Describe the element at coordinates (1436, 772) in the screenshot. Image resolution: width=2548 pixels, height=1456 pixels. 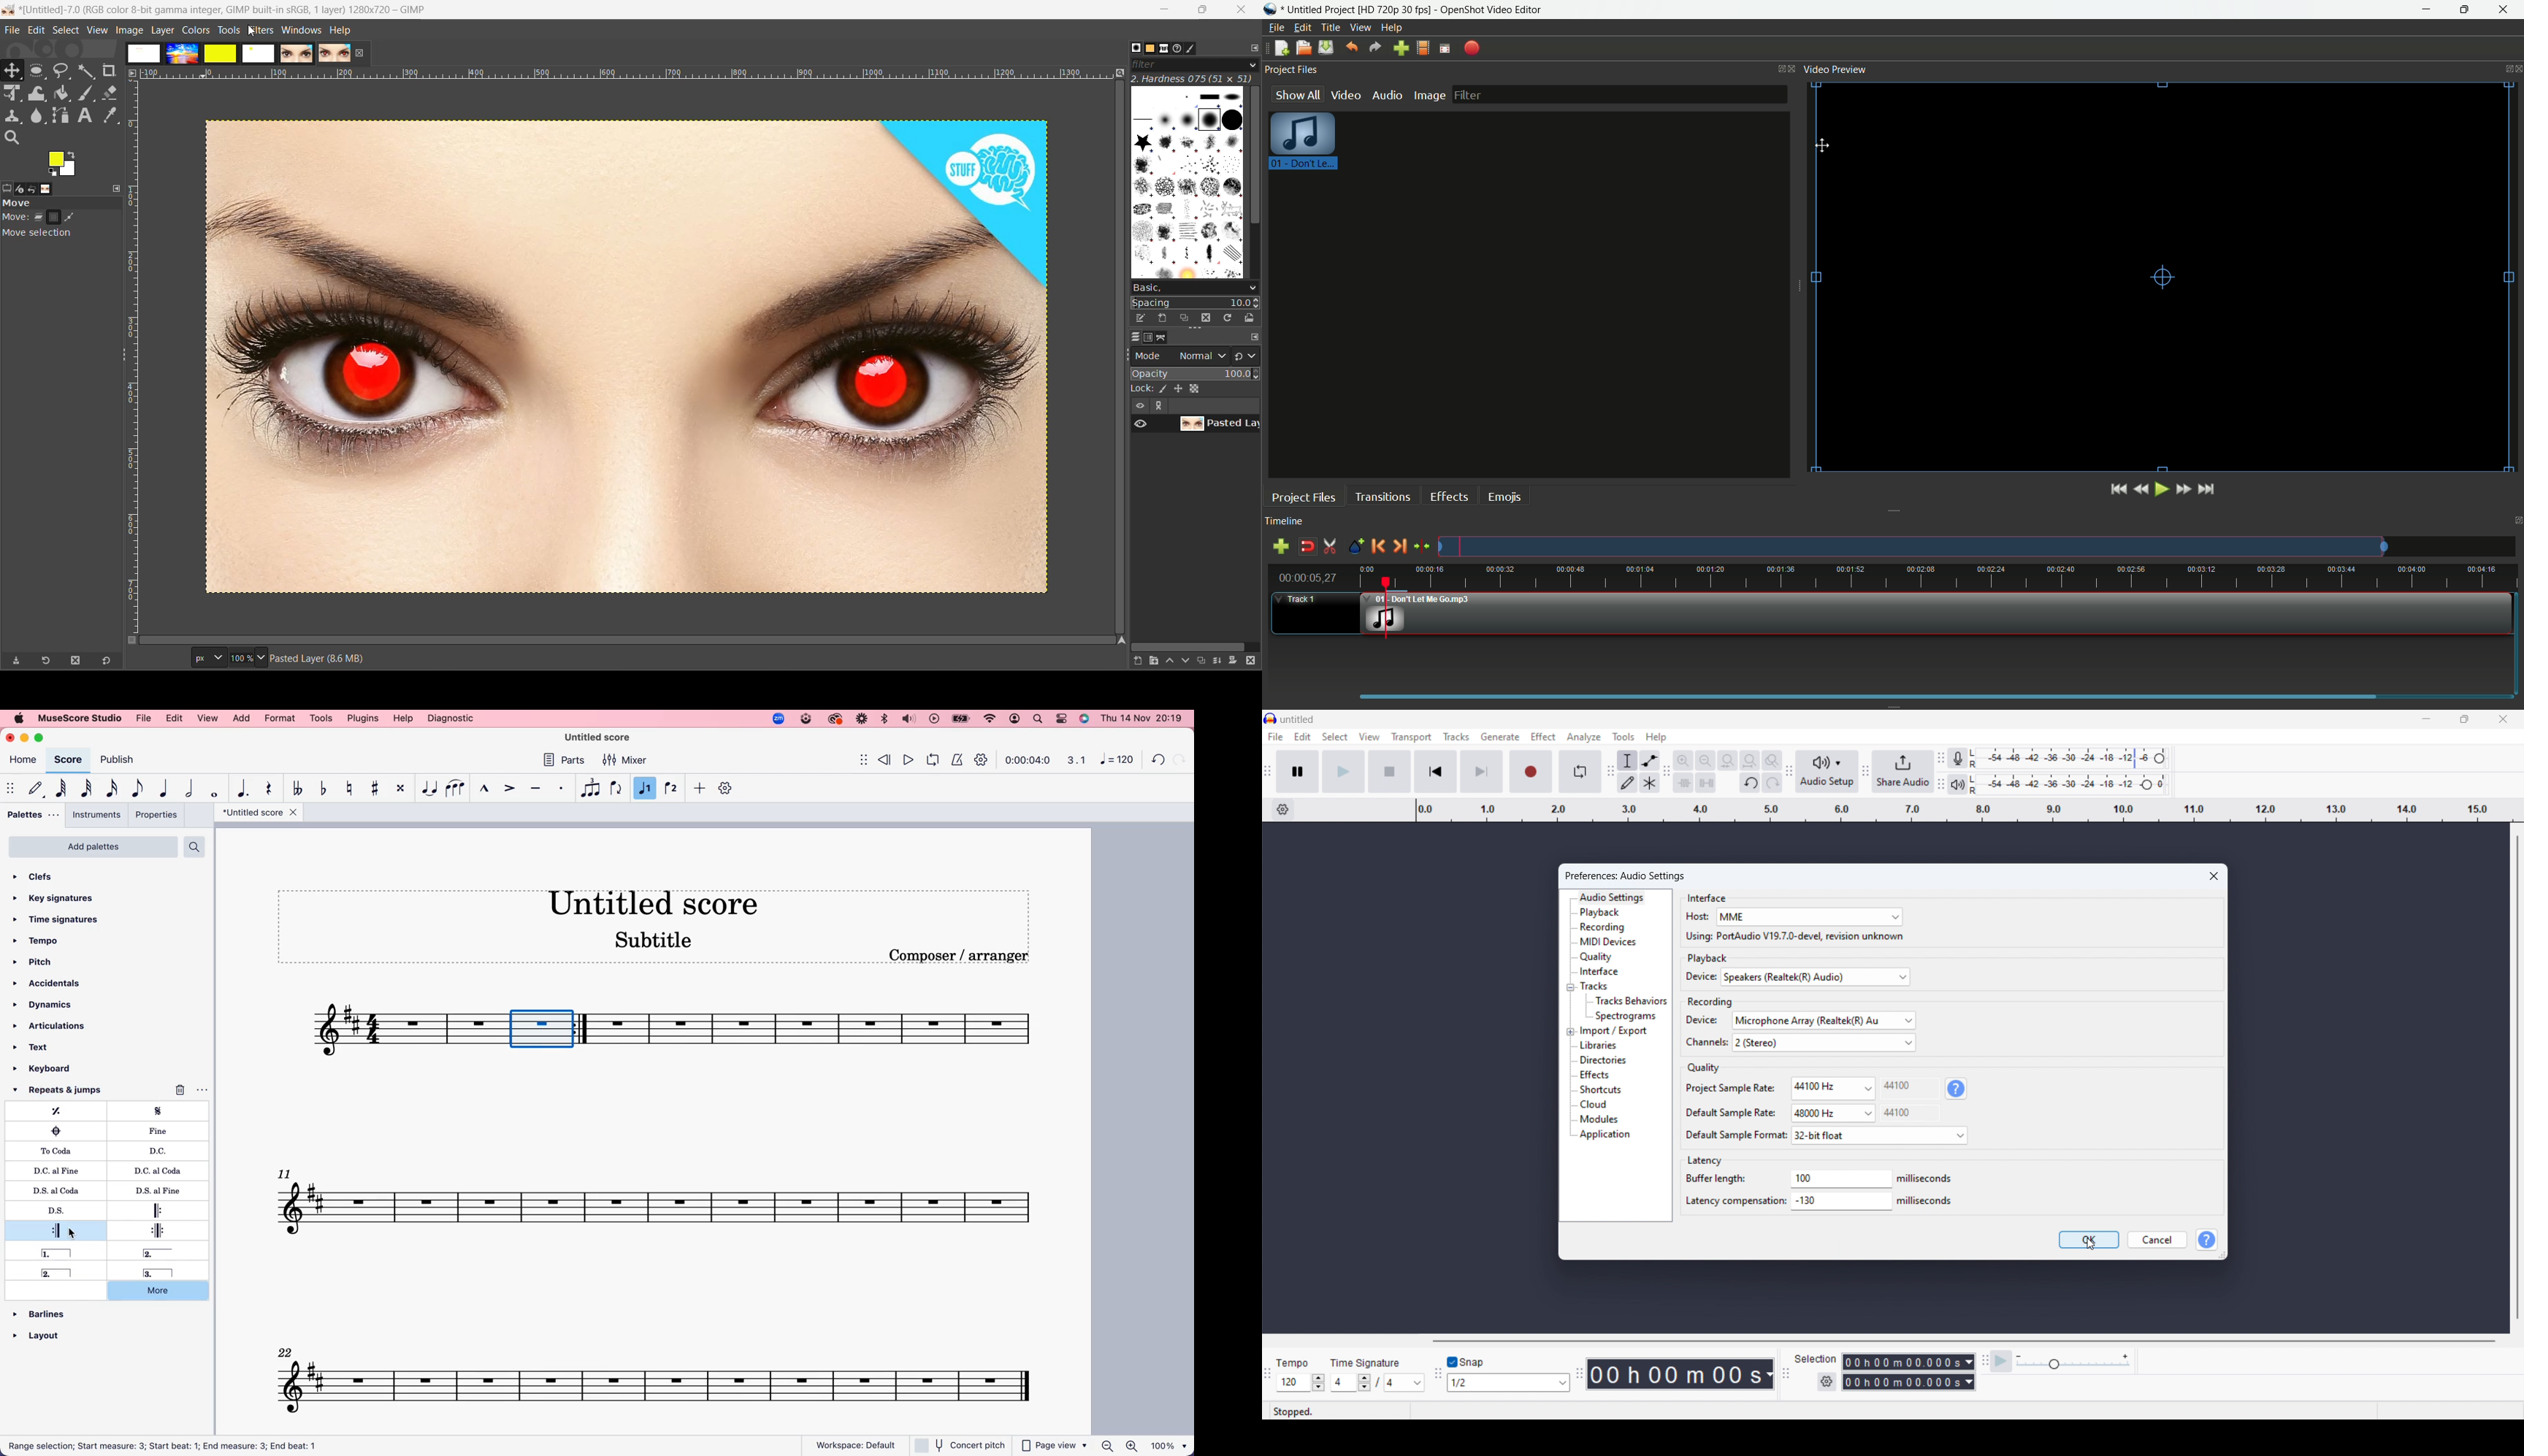
I see `skip to start` at that location.